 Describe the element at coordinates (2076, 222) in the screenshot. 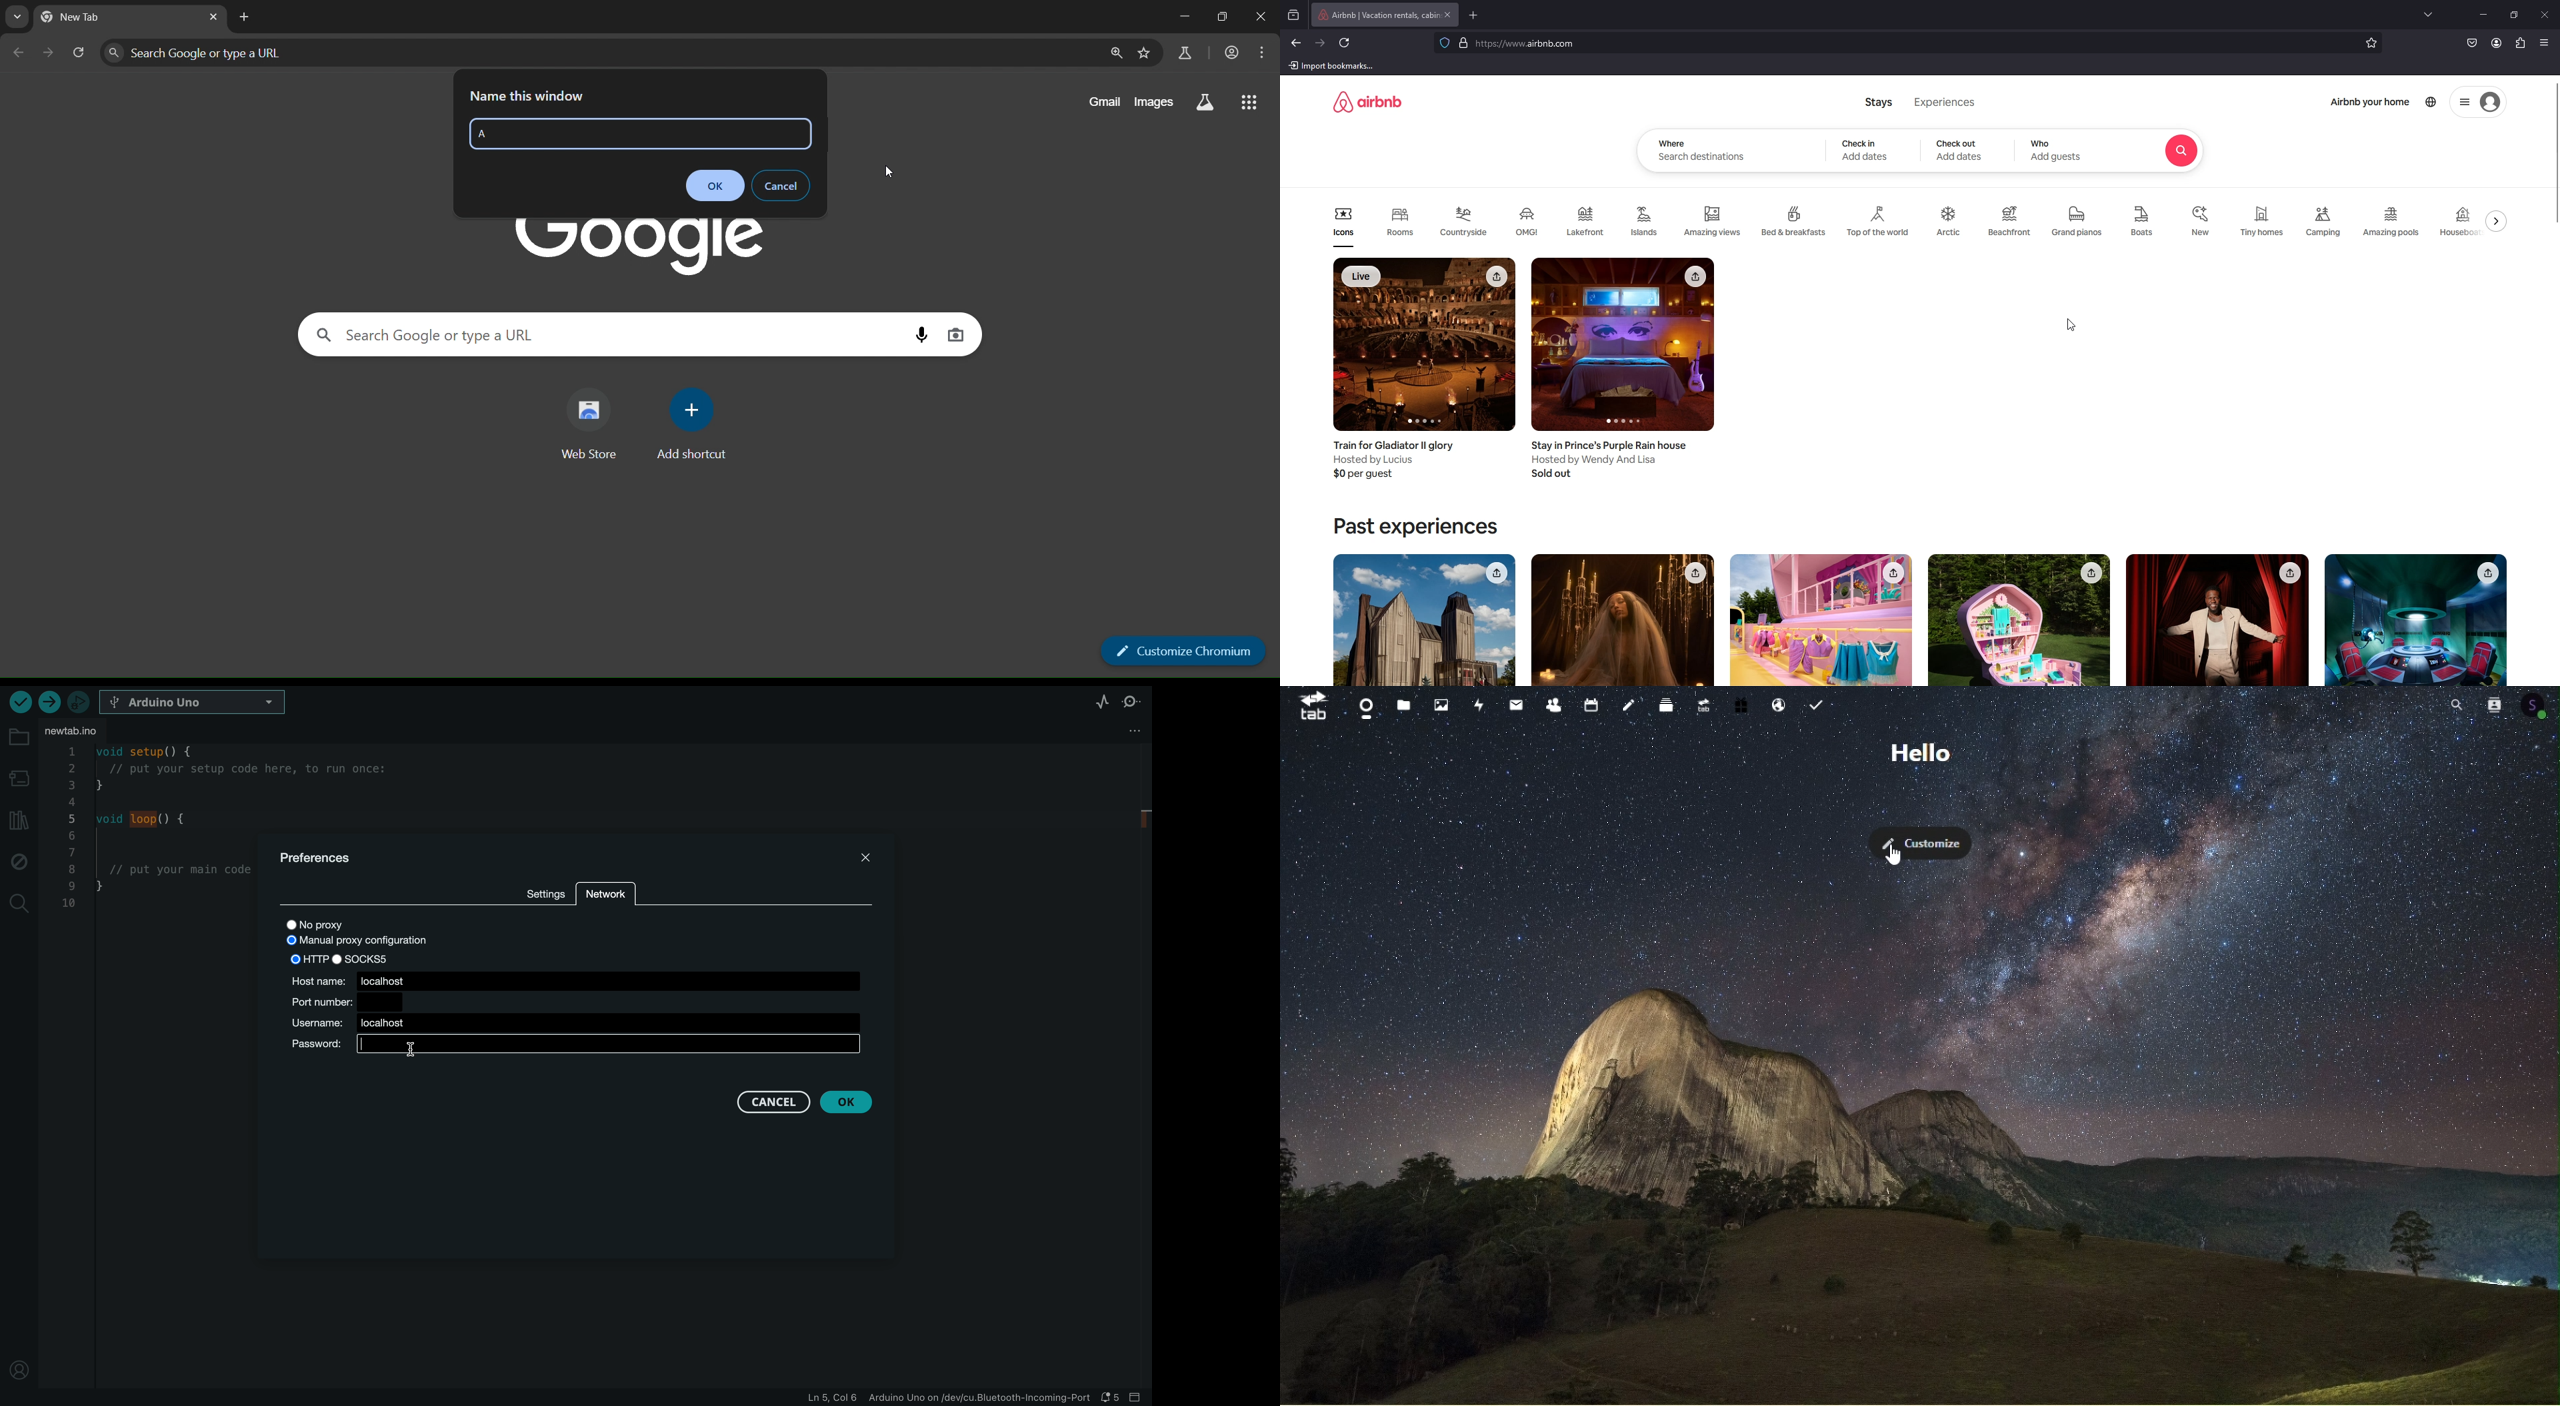

I see `grand pianos ` at that location.